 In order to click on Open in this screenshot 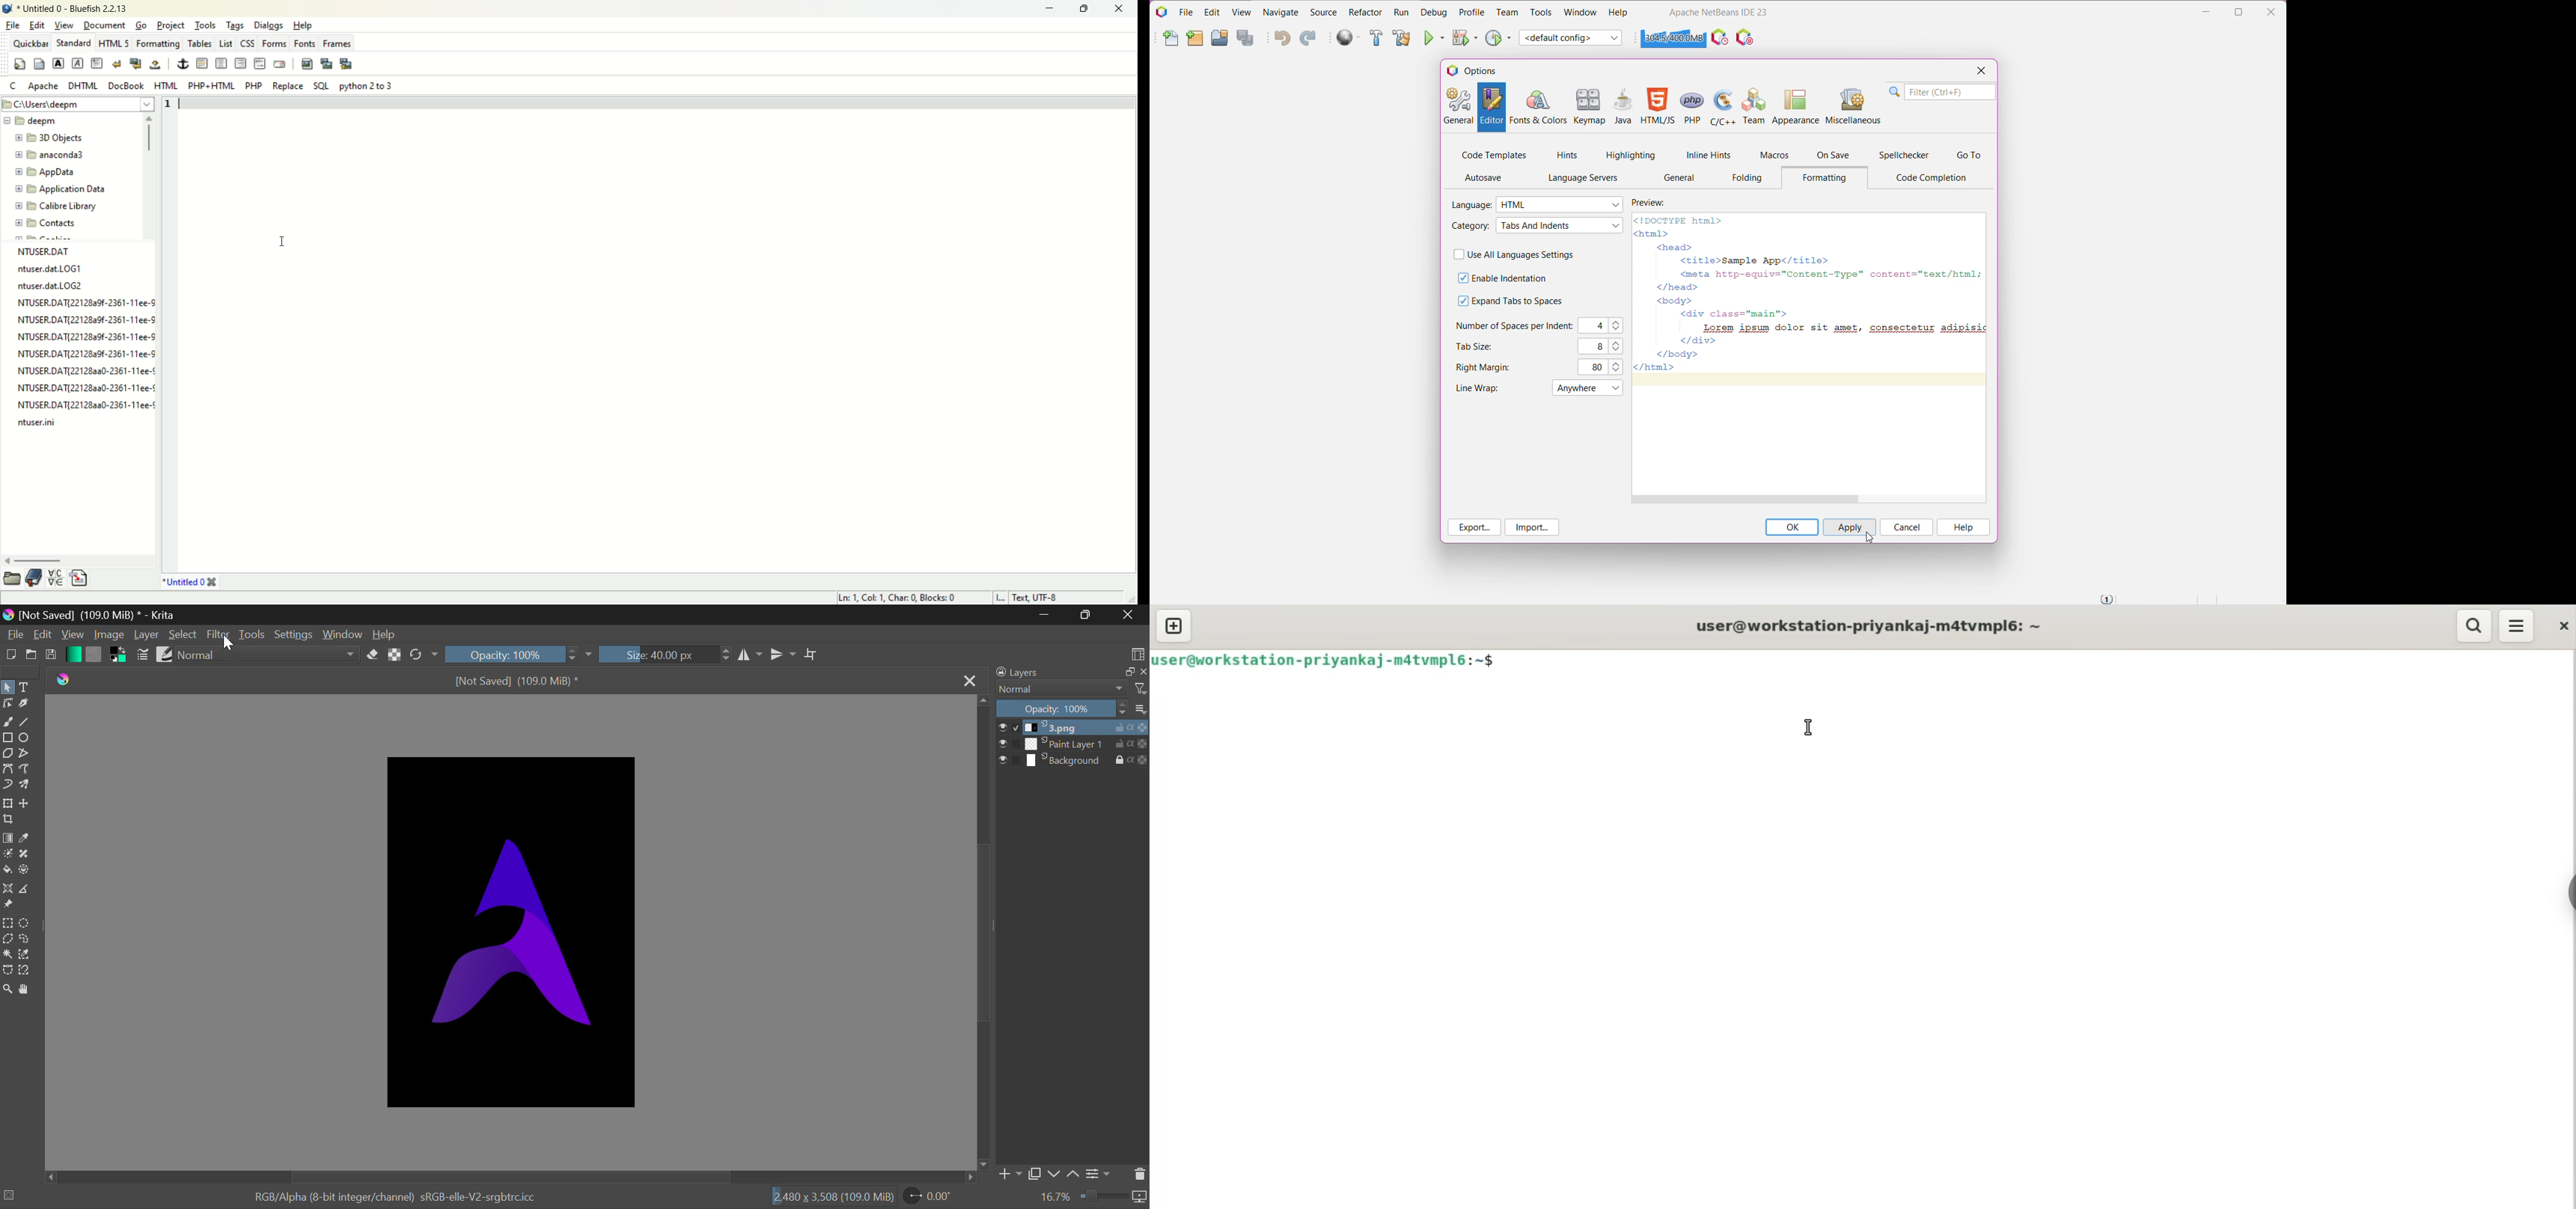, I will do `click(30, 656)`.